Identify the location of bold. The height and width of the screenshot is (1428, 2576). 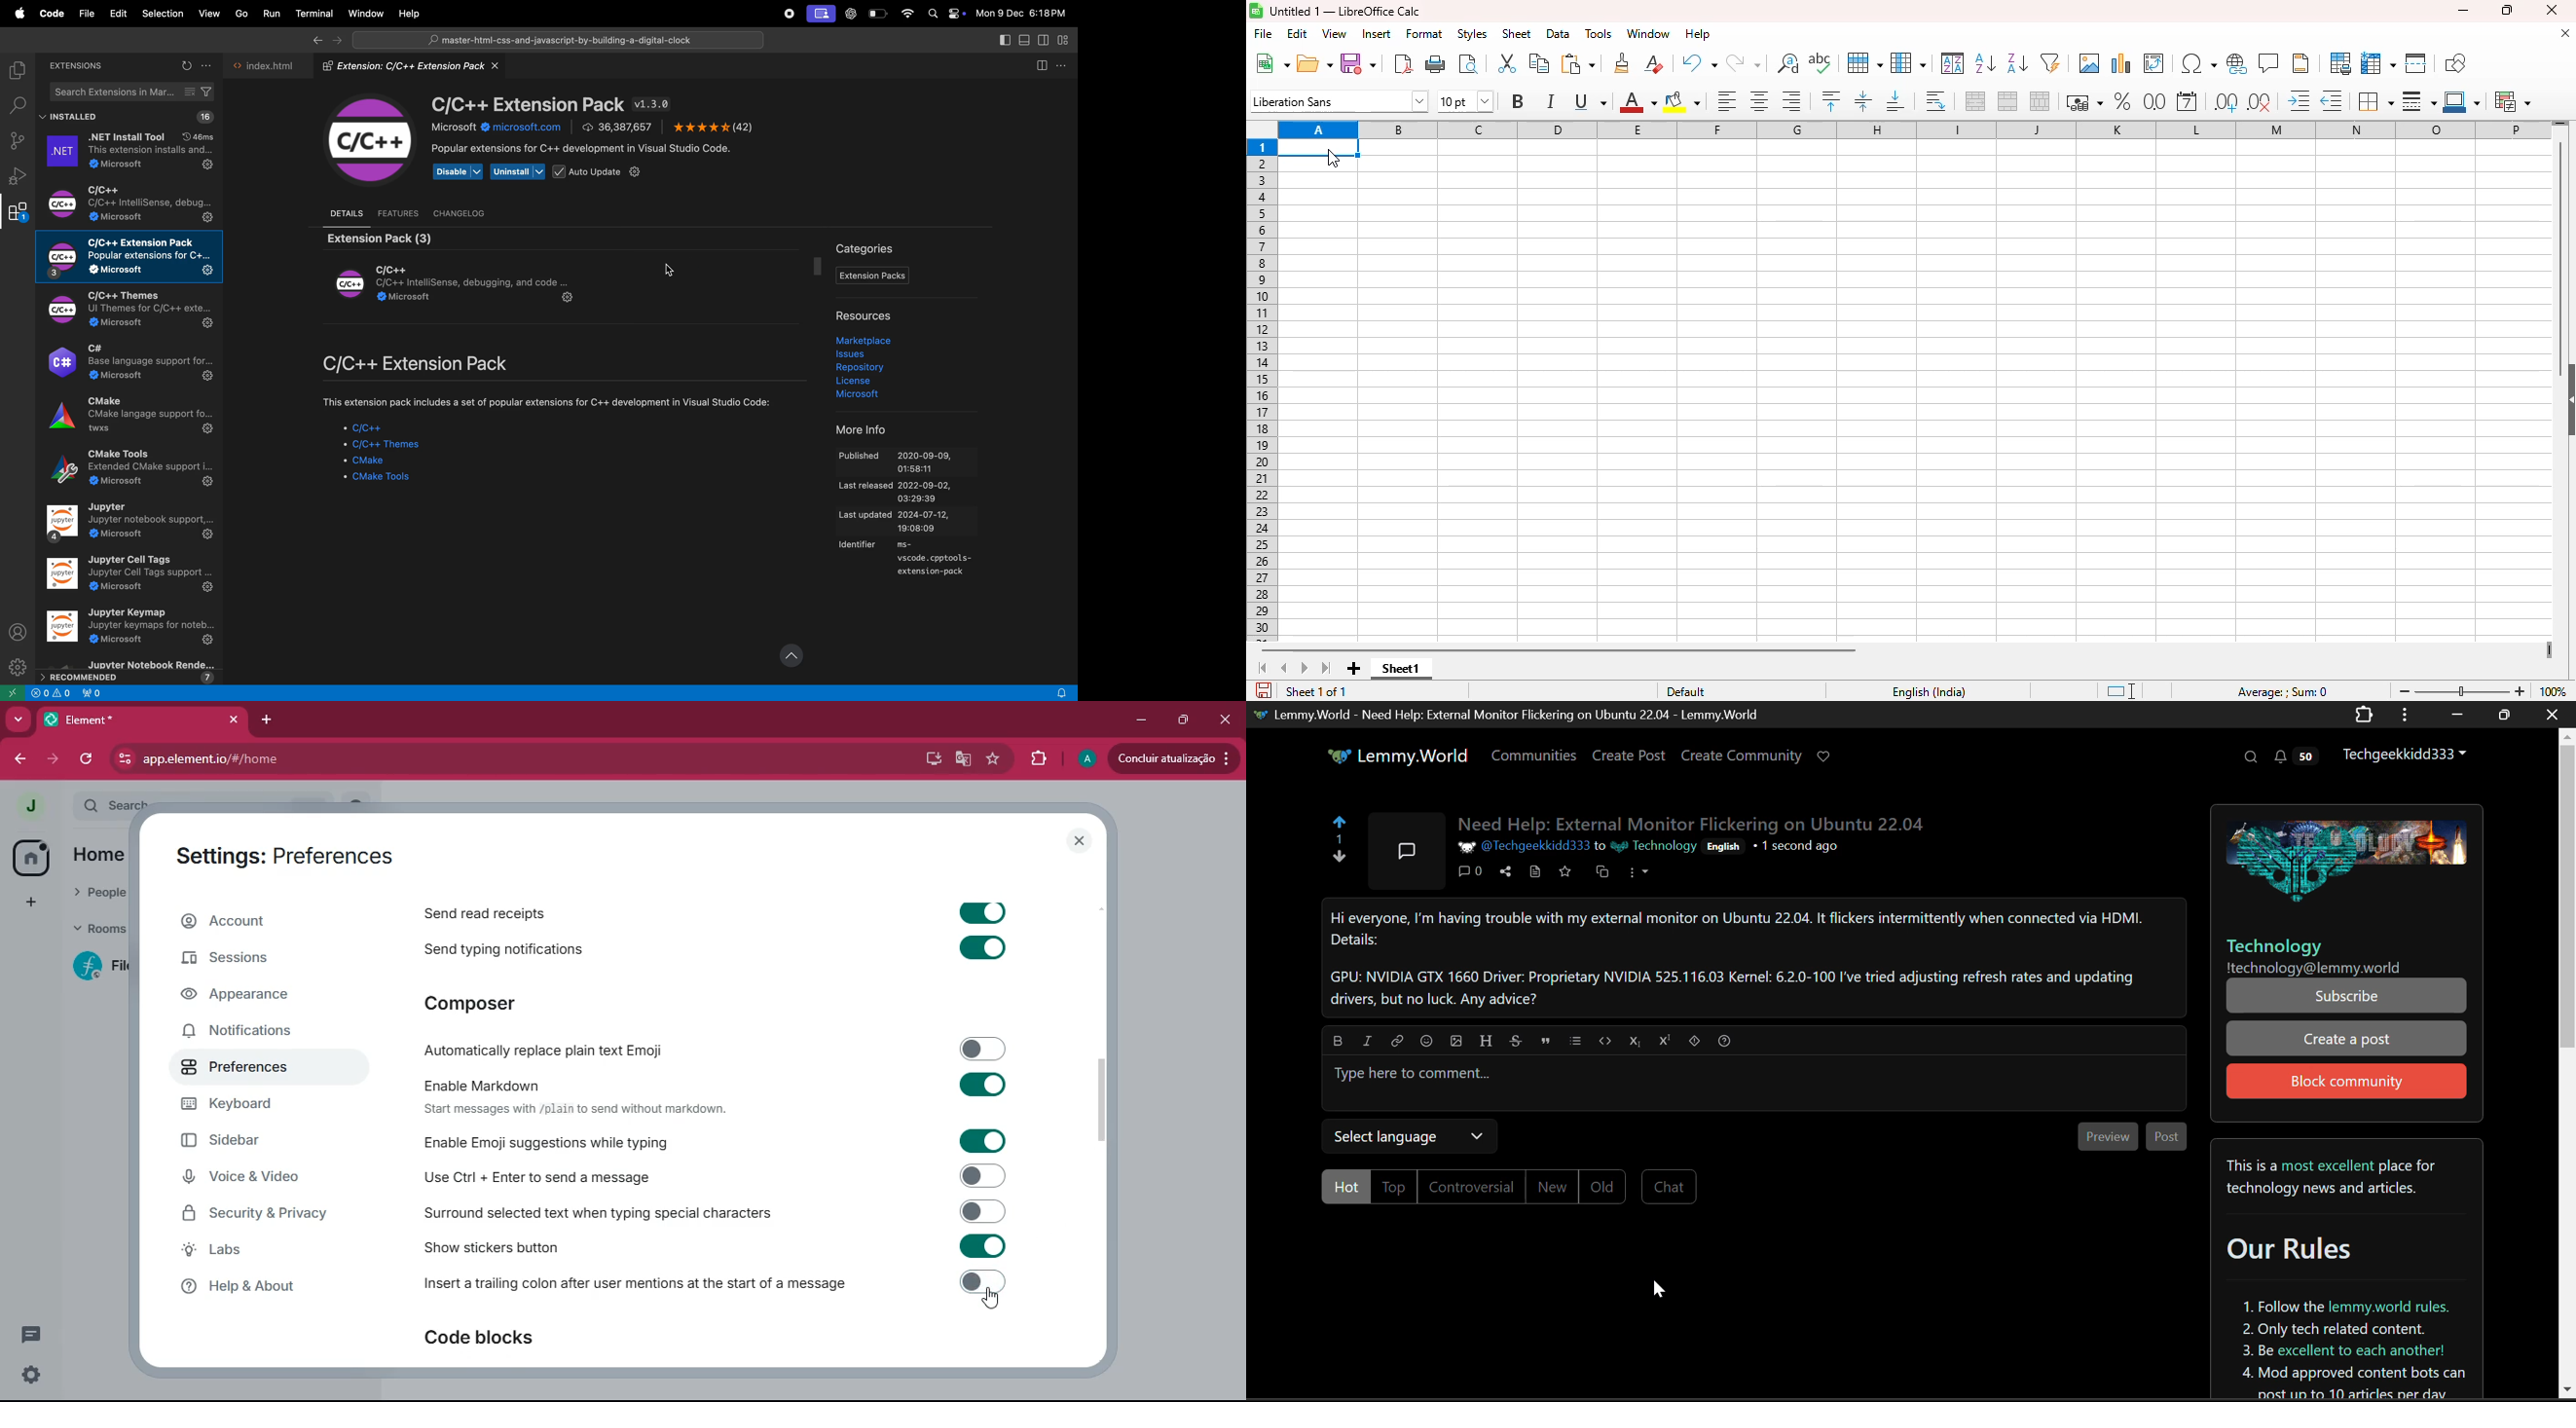
(1517, 100).